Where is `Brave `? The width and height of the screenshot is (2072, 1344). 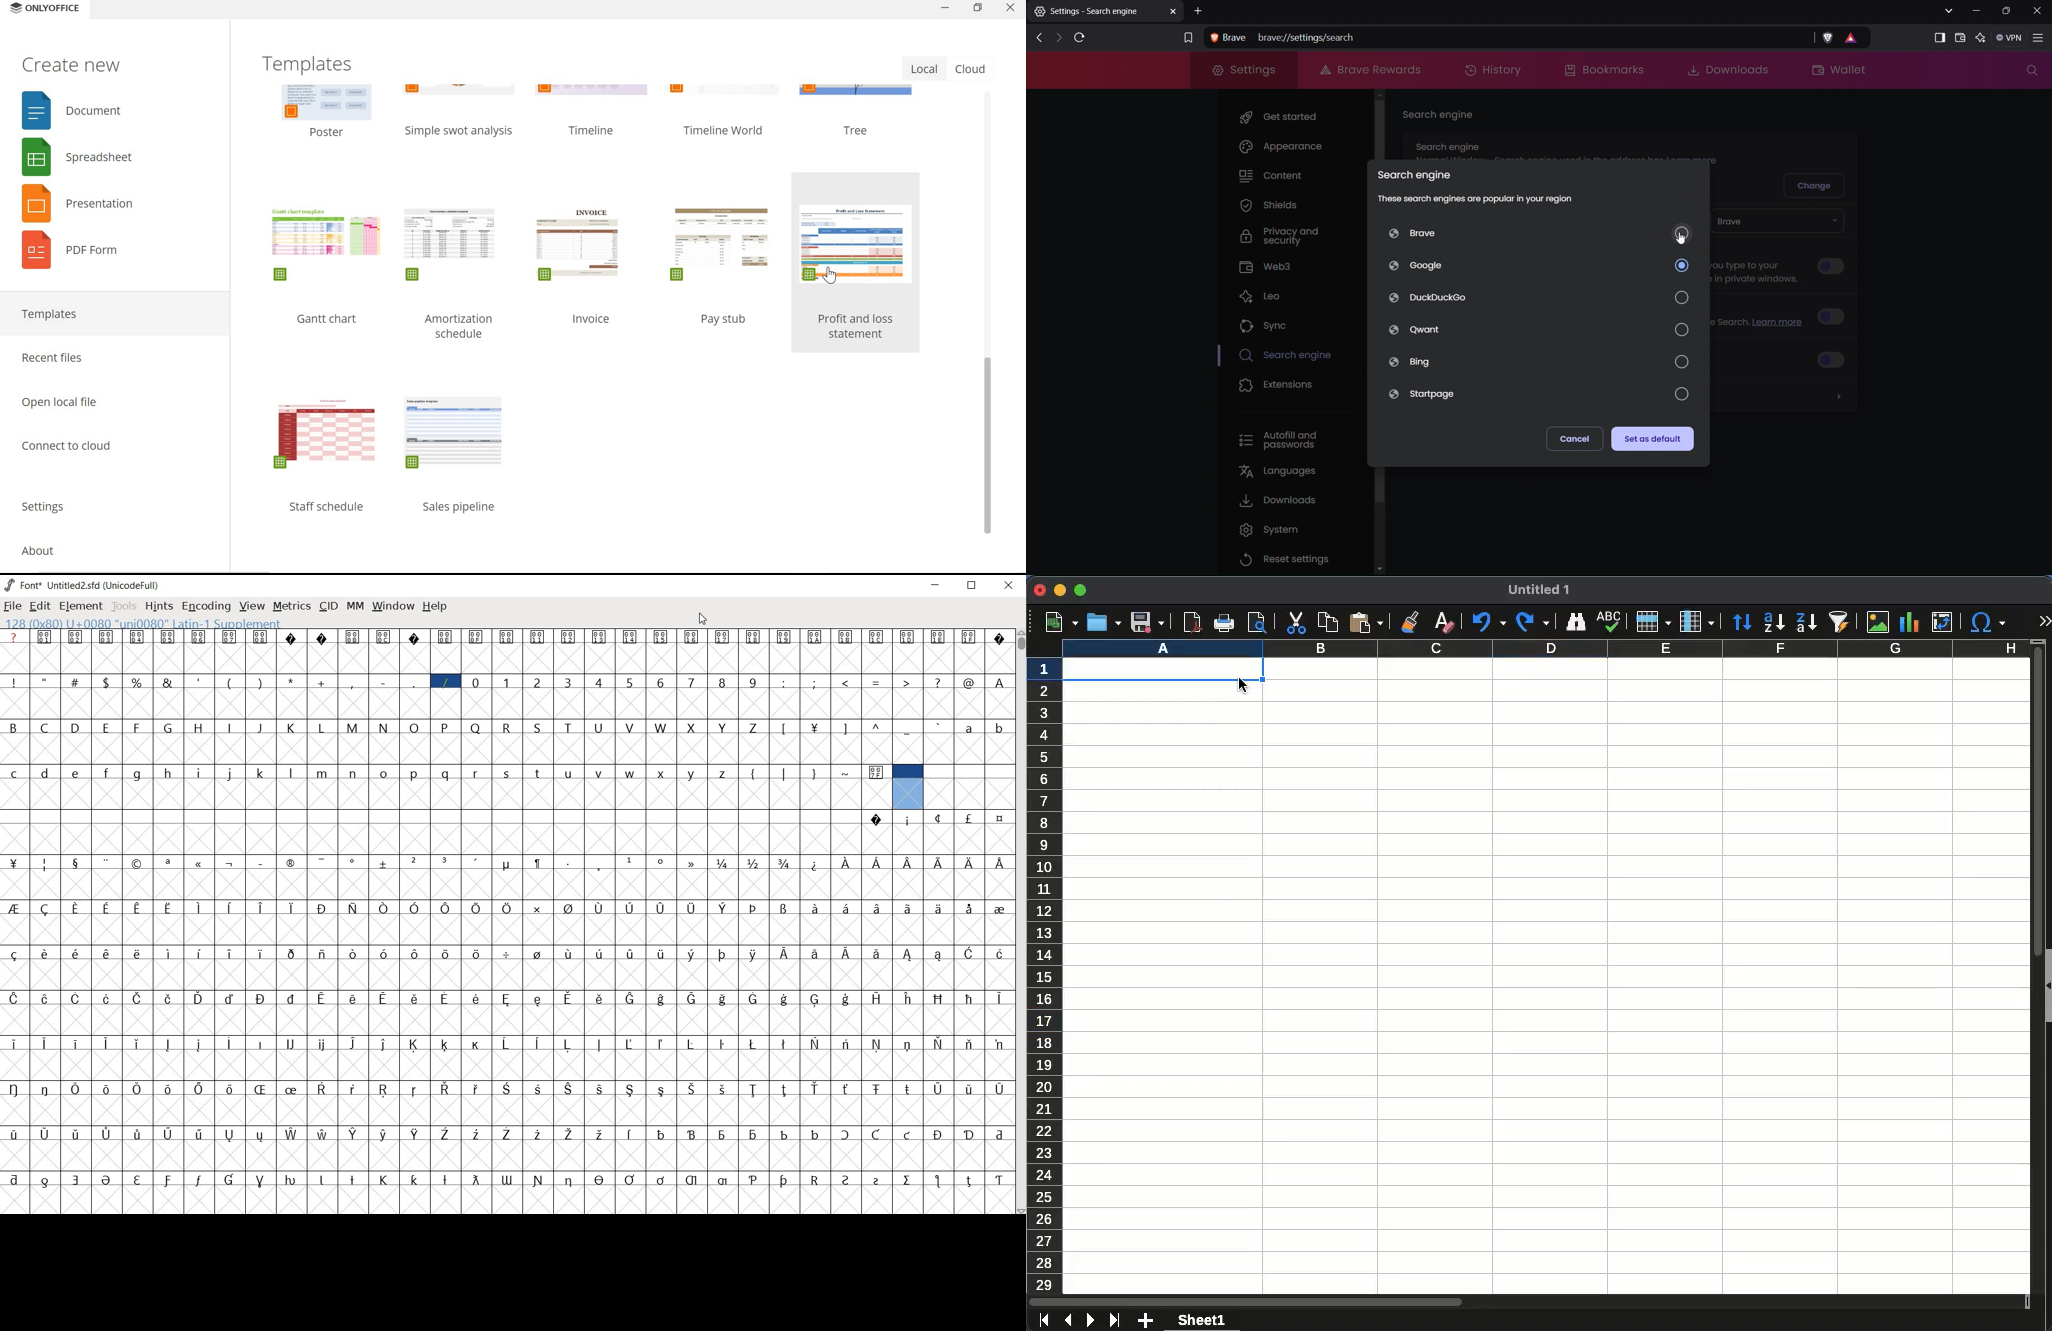 Brave  is located at coordinates (1541, 232).